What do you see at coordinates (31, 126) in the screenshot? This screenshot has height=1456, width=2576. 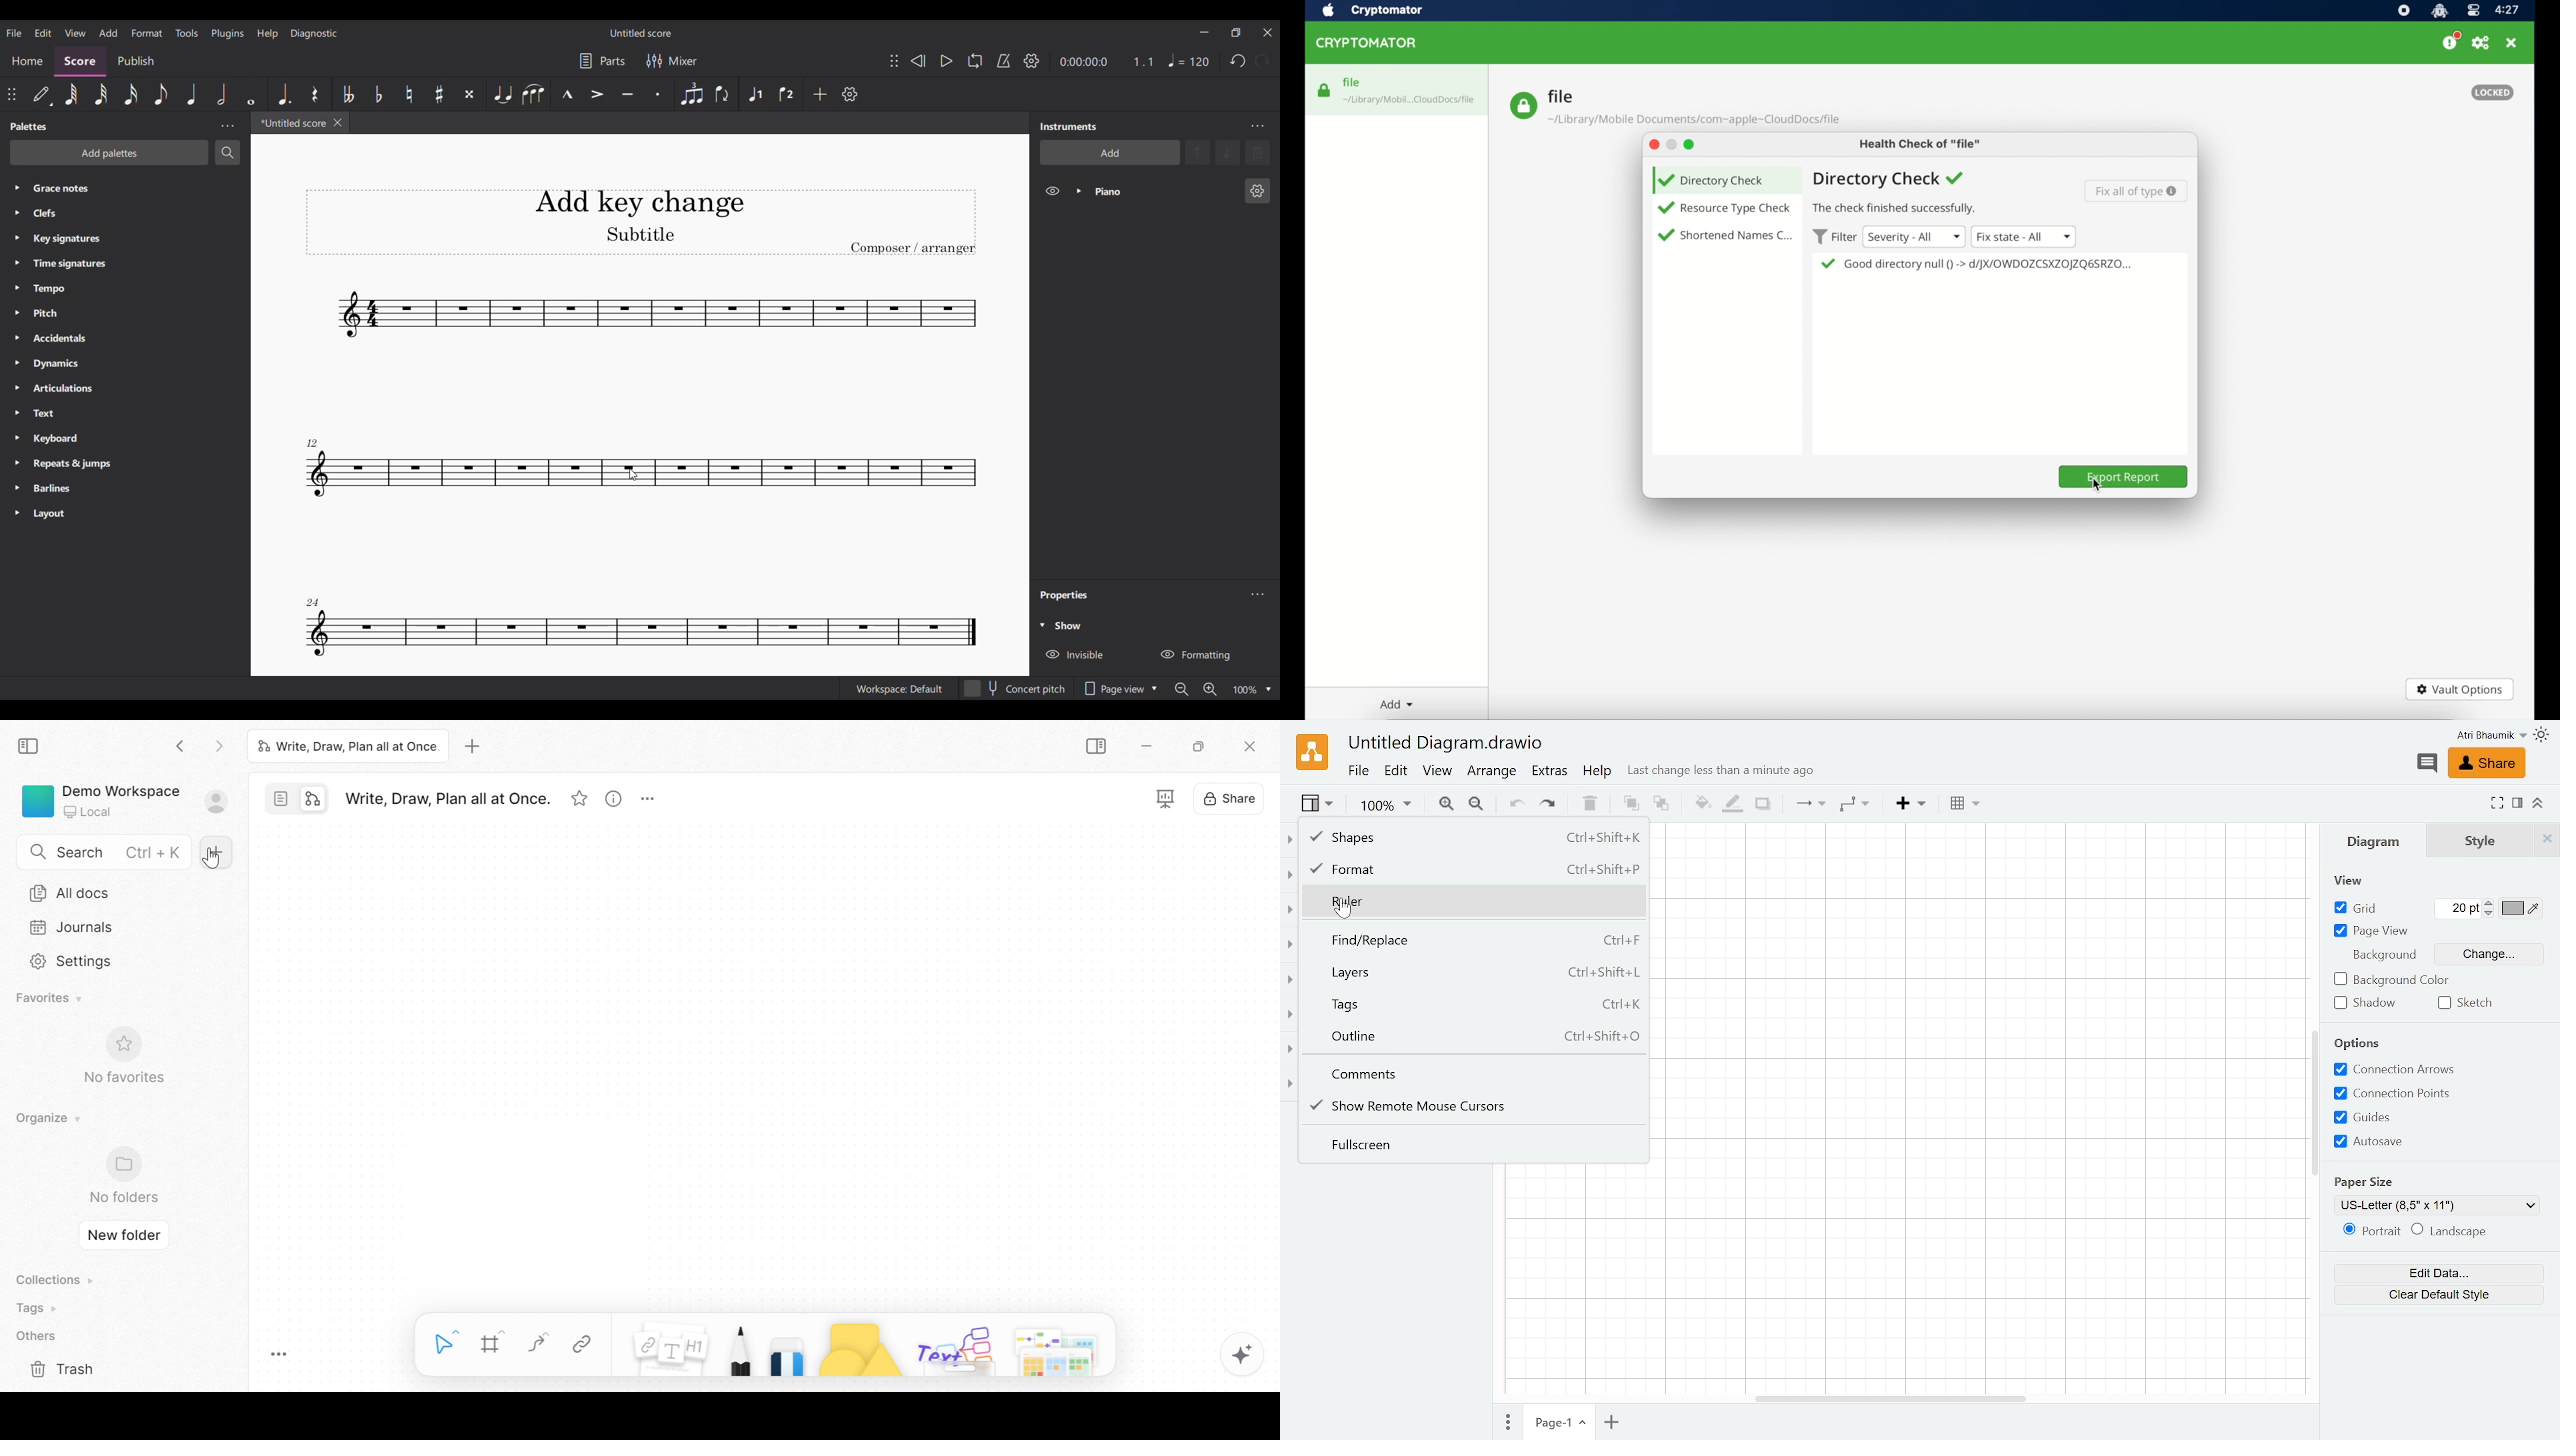 I see `Panel title` at bounding box center [31, 126].